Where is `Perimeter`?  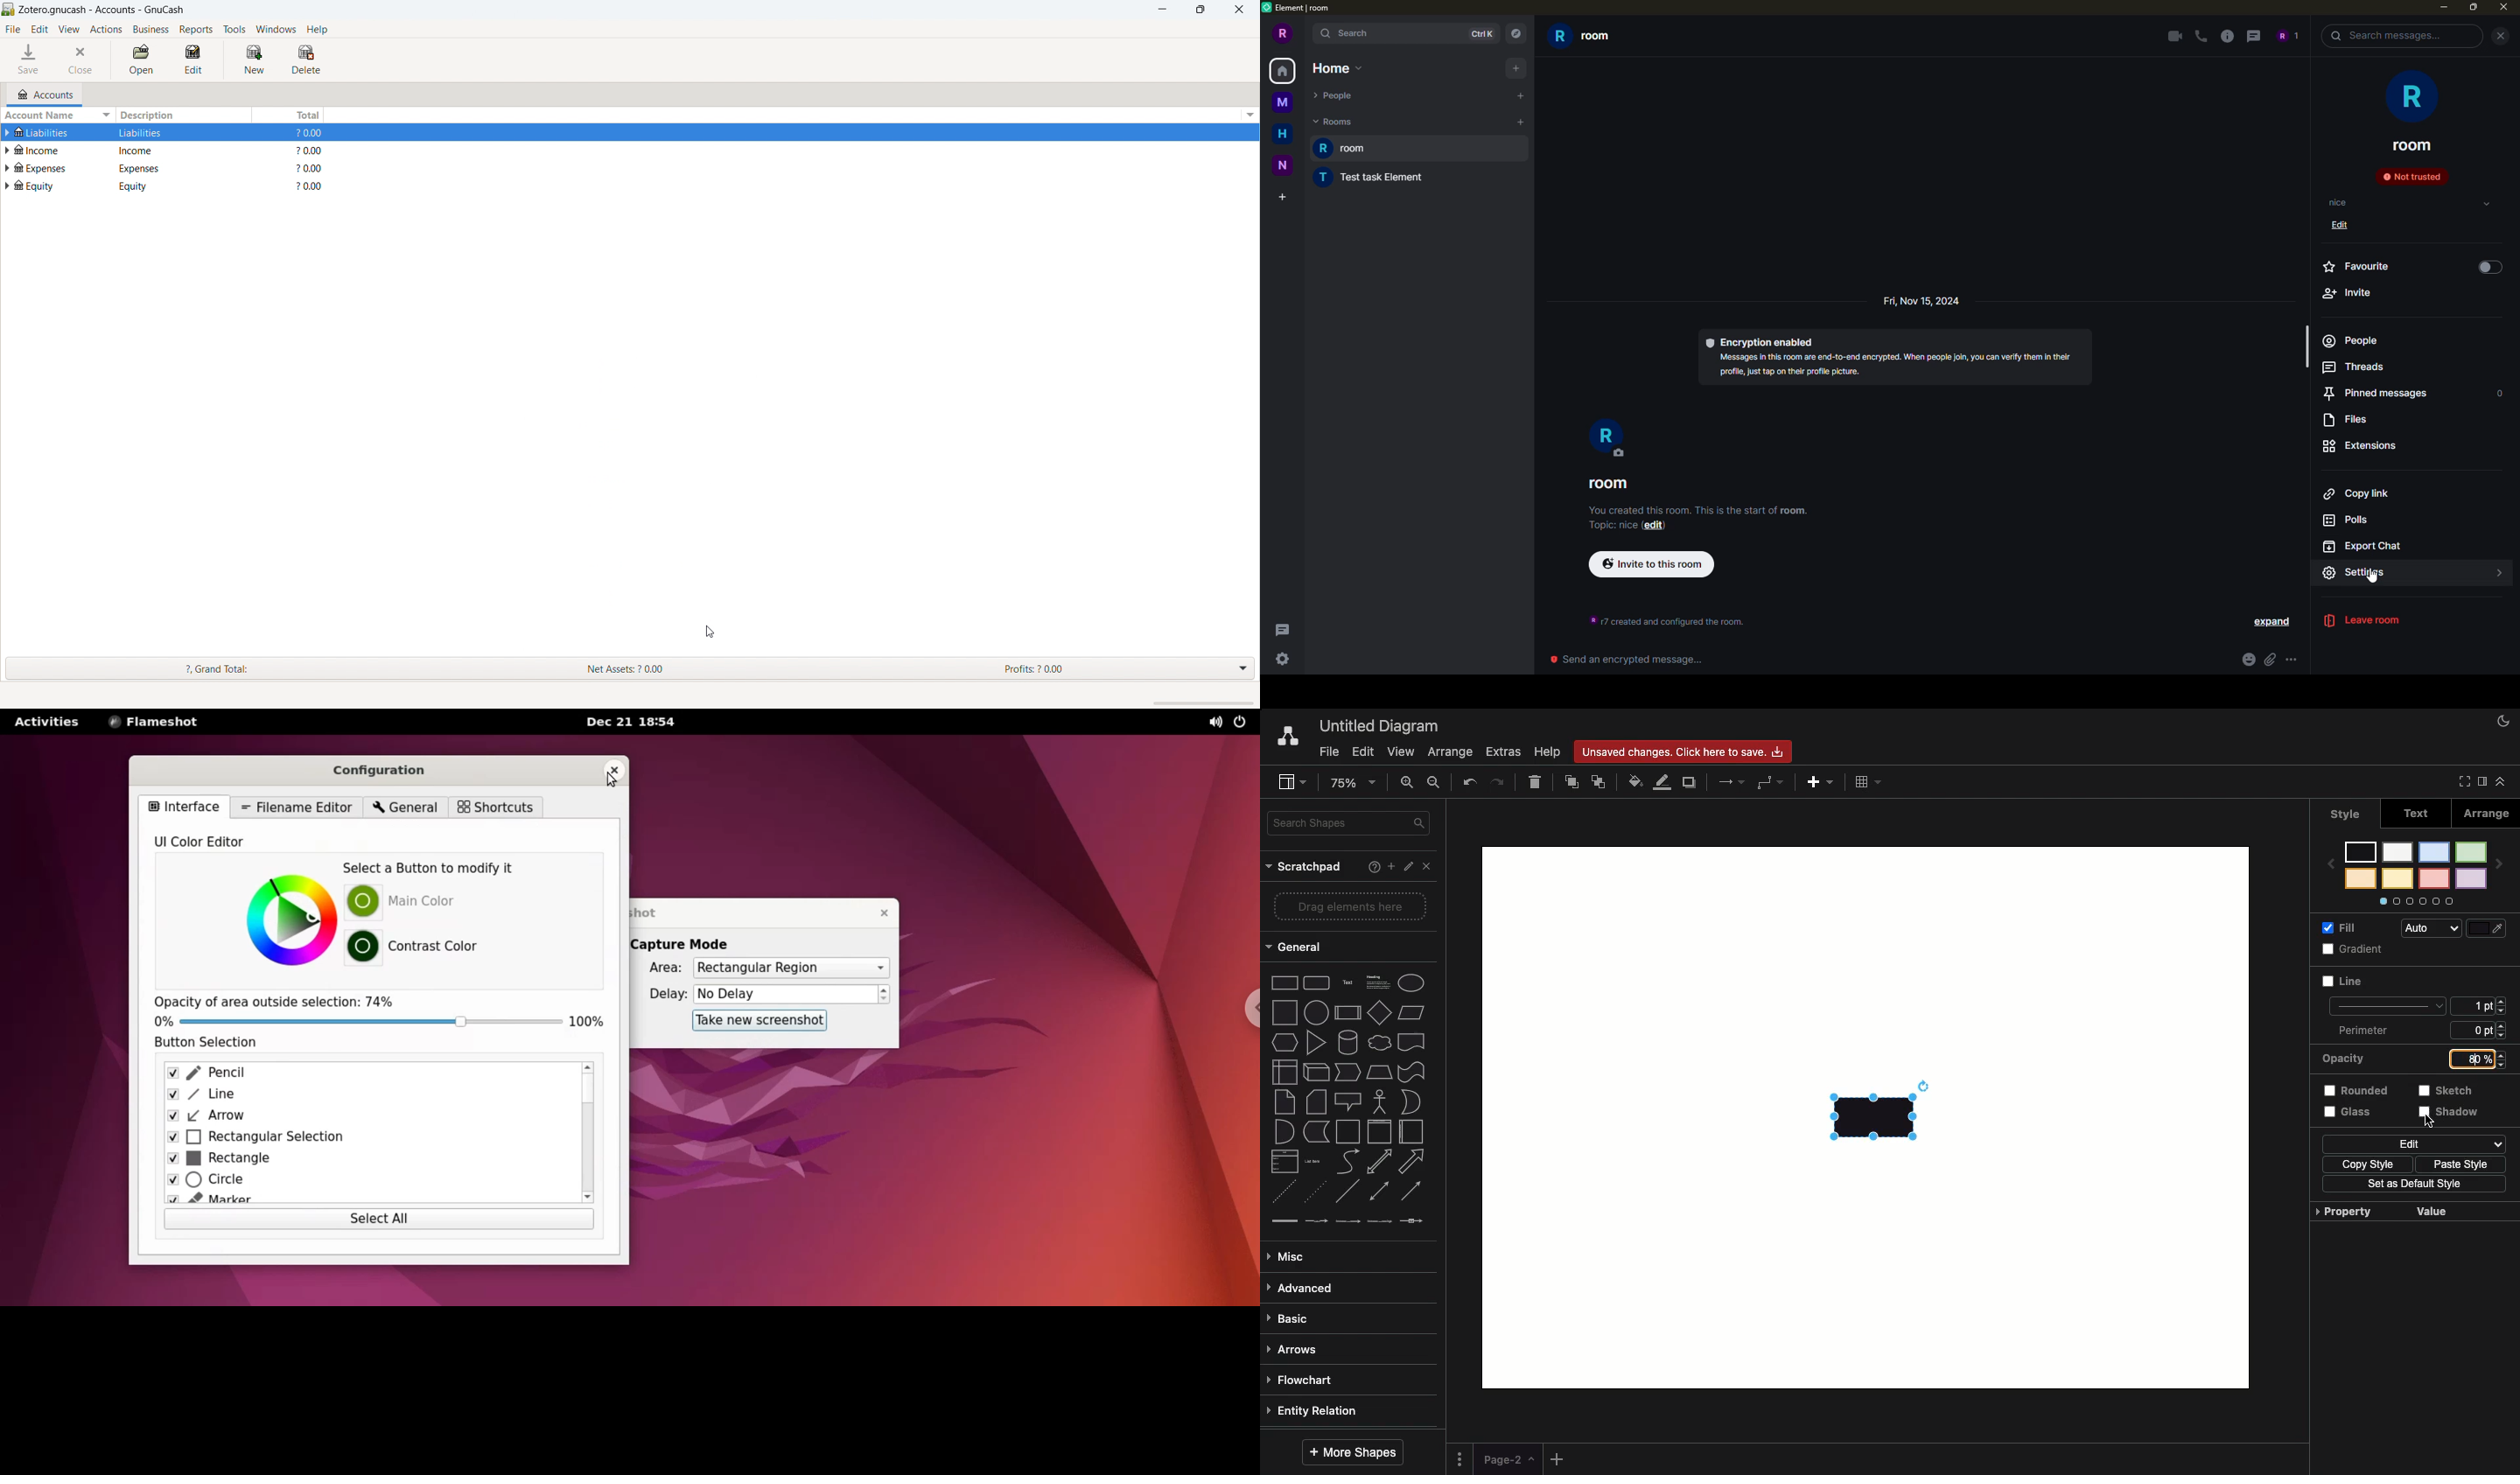
Perimeter is located at coordinates (2369, 1030).